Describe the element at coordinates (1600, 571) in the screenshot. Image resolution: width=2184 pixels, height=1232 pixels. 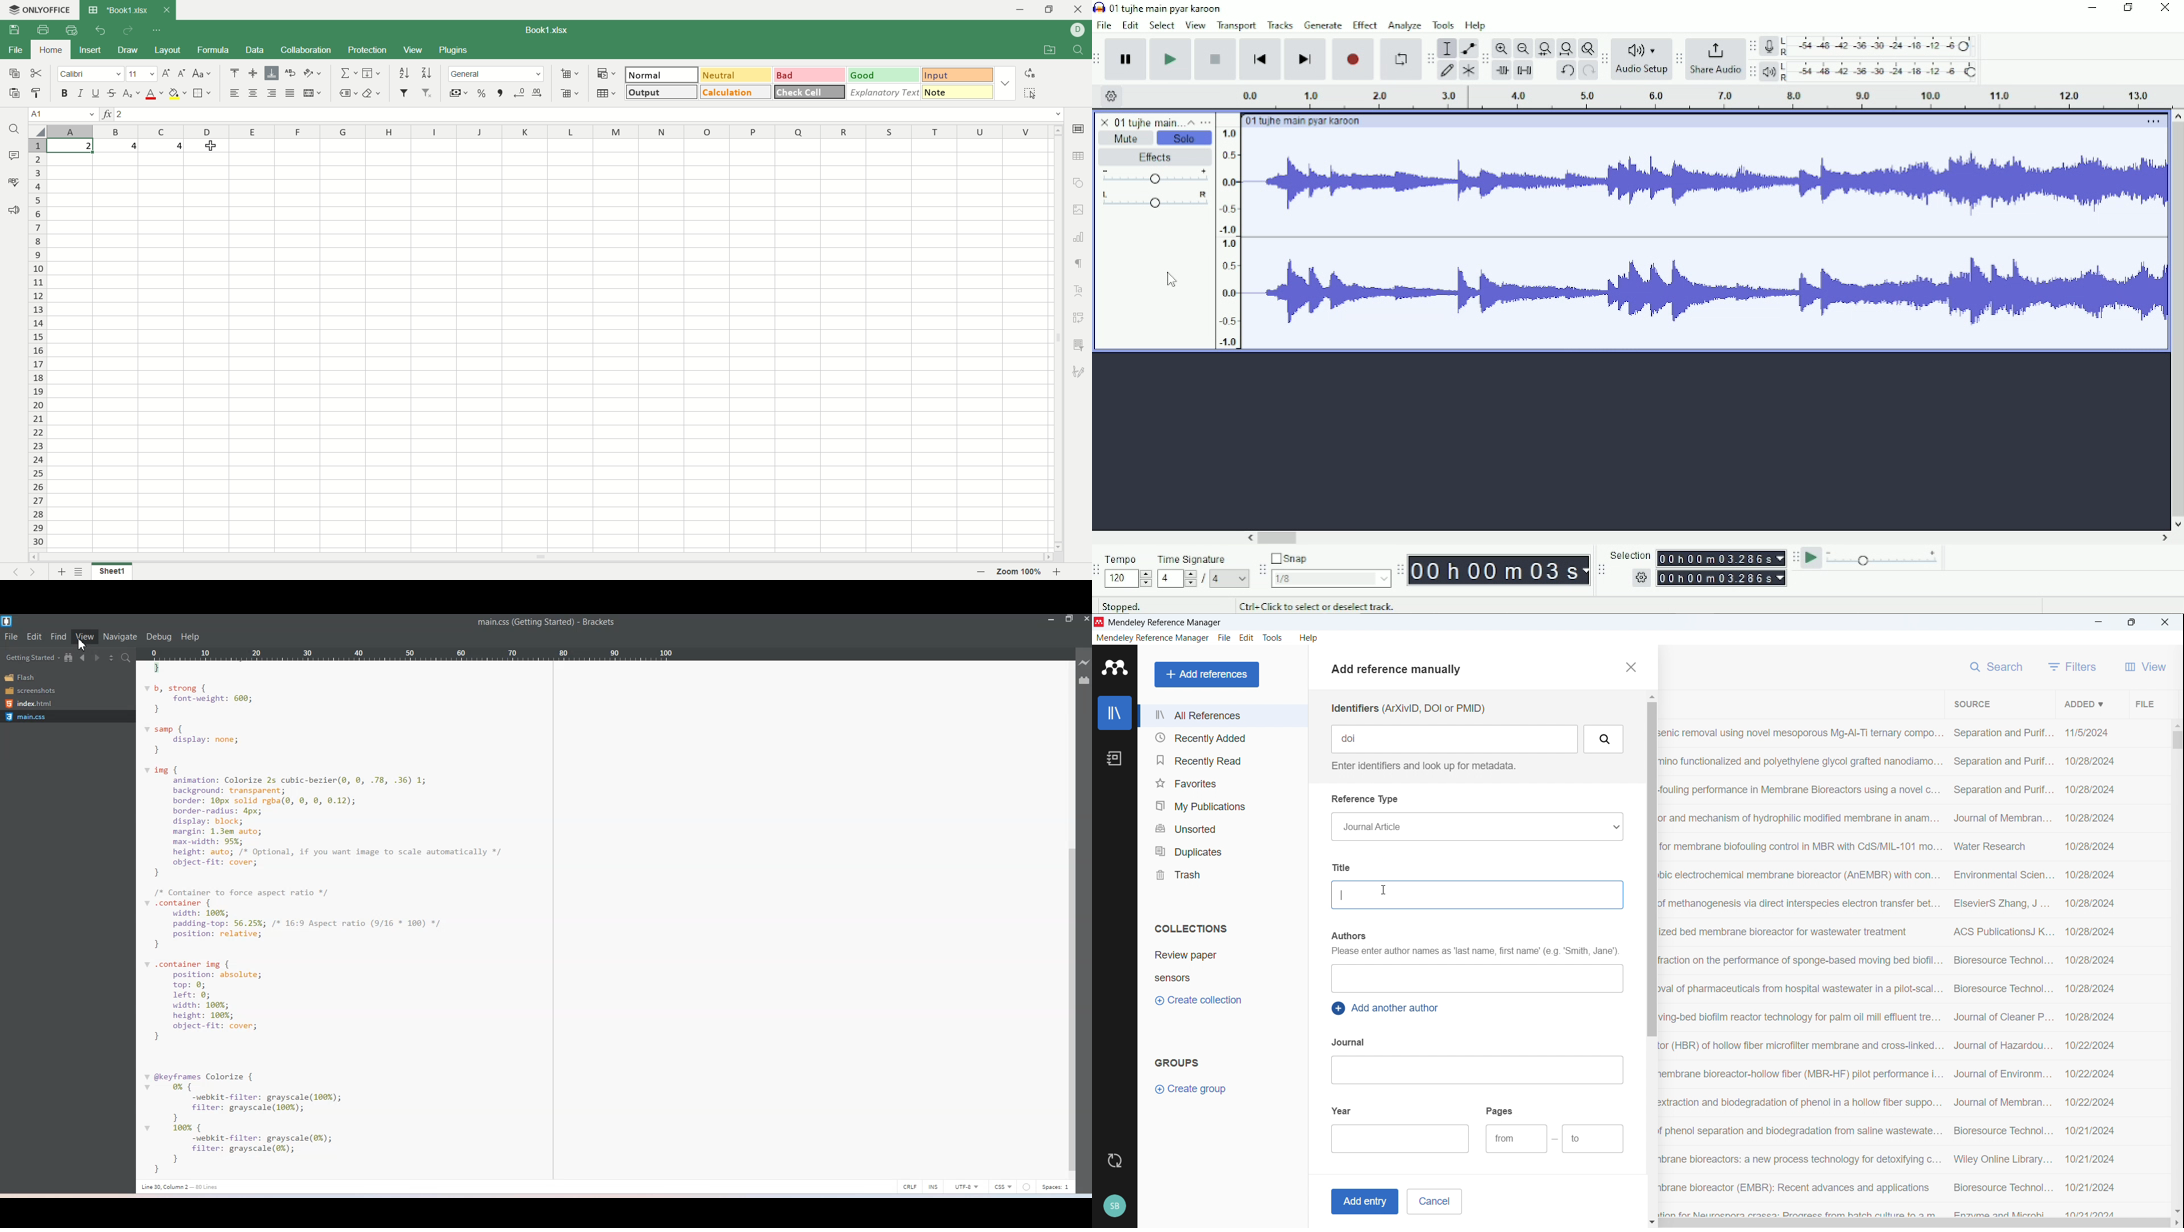
I see `Audacity selection toolbar` at that location.